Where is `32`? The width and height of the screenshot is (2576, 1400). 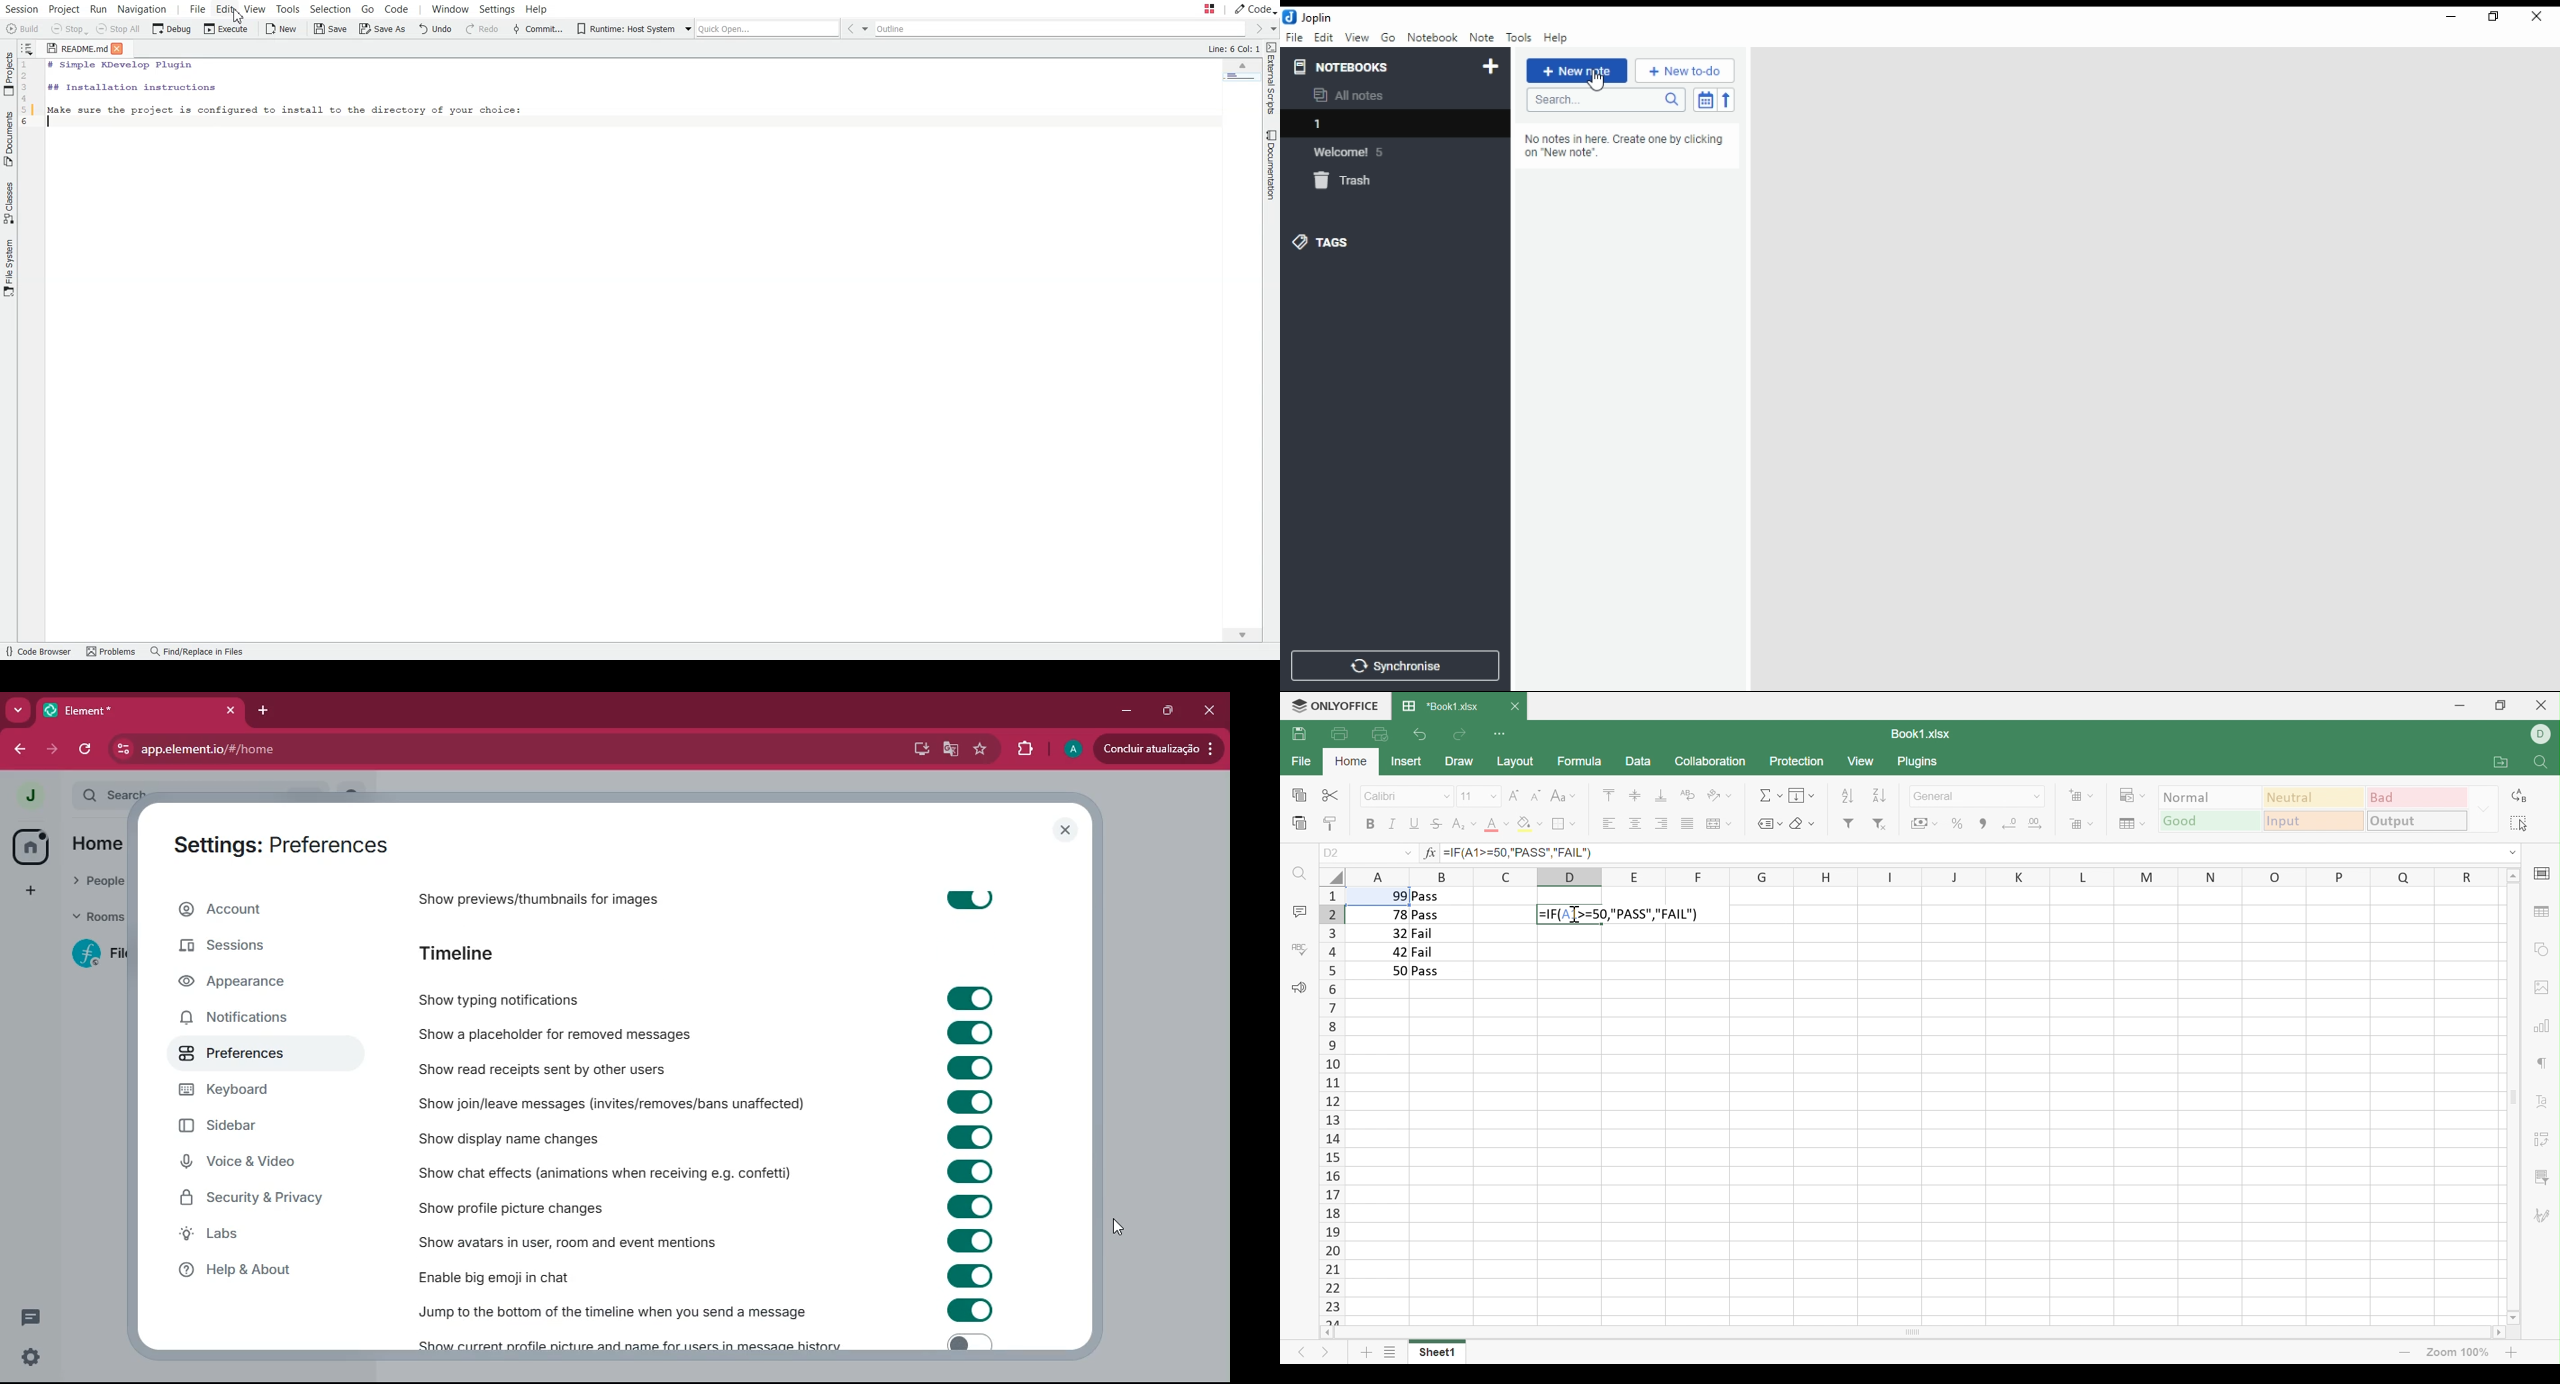 32 is located at coordinates (1397, 934).